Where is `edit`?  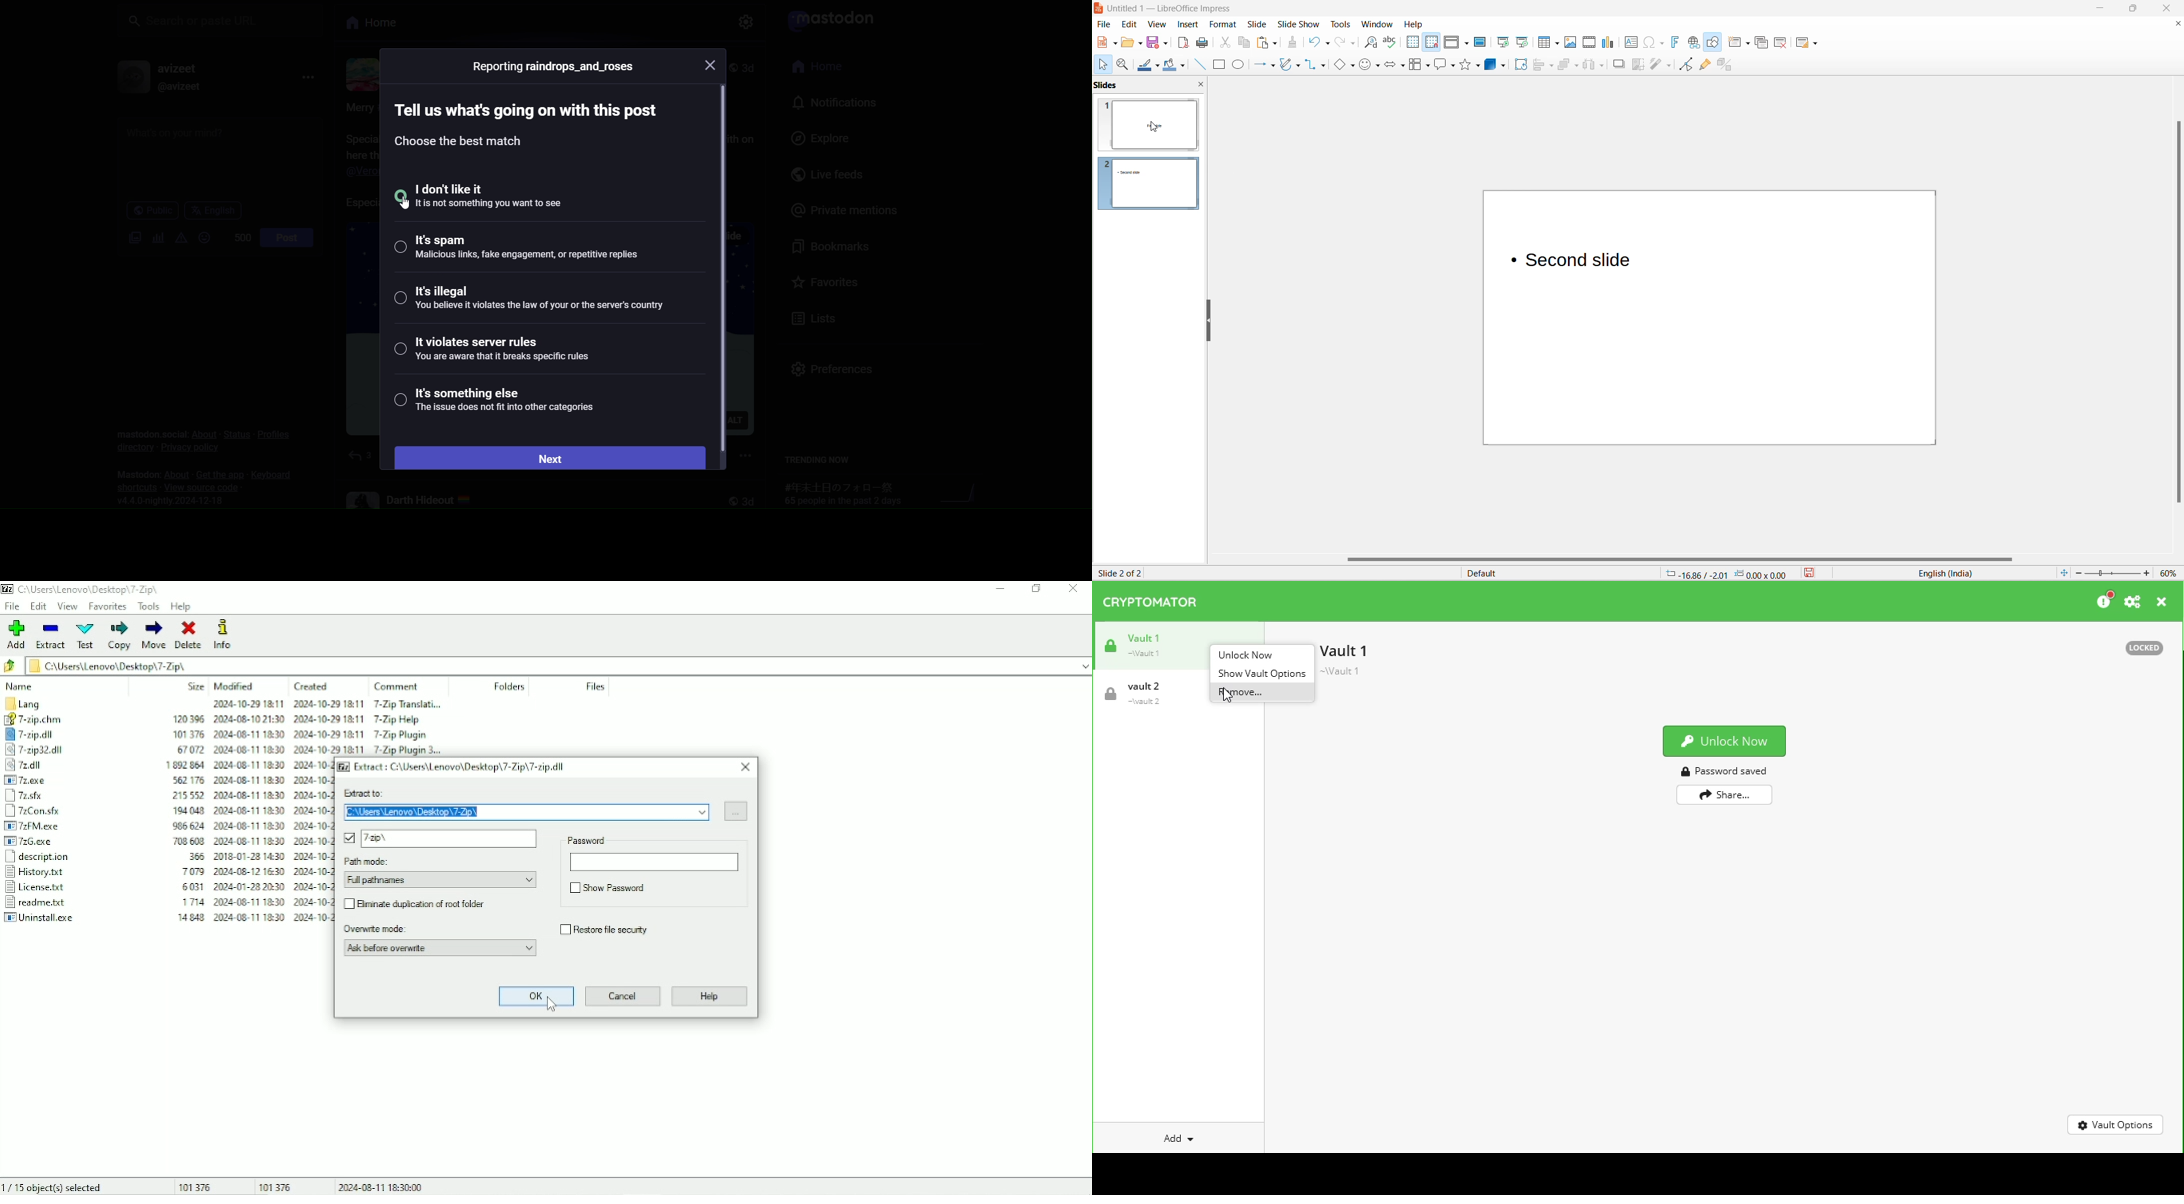 edit is located at coordinates (1131, 24).